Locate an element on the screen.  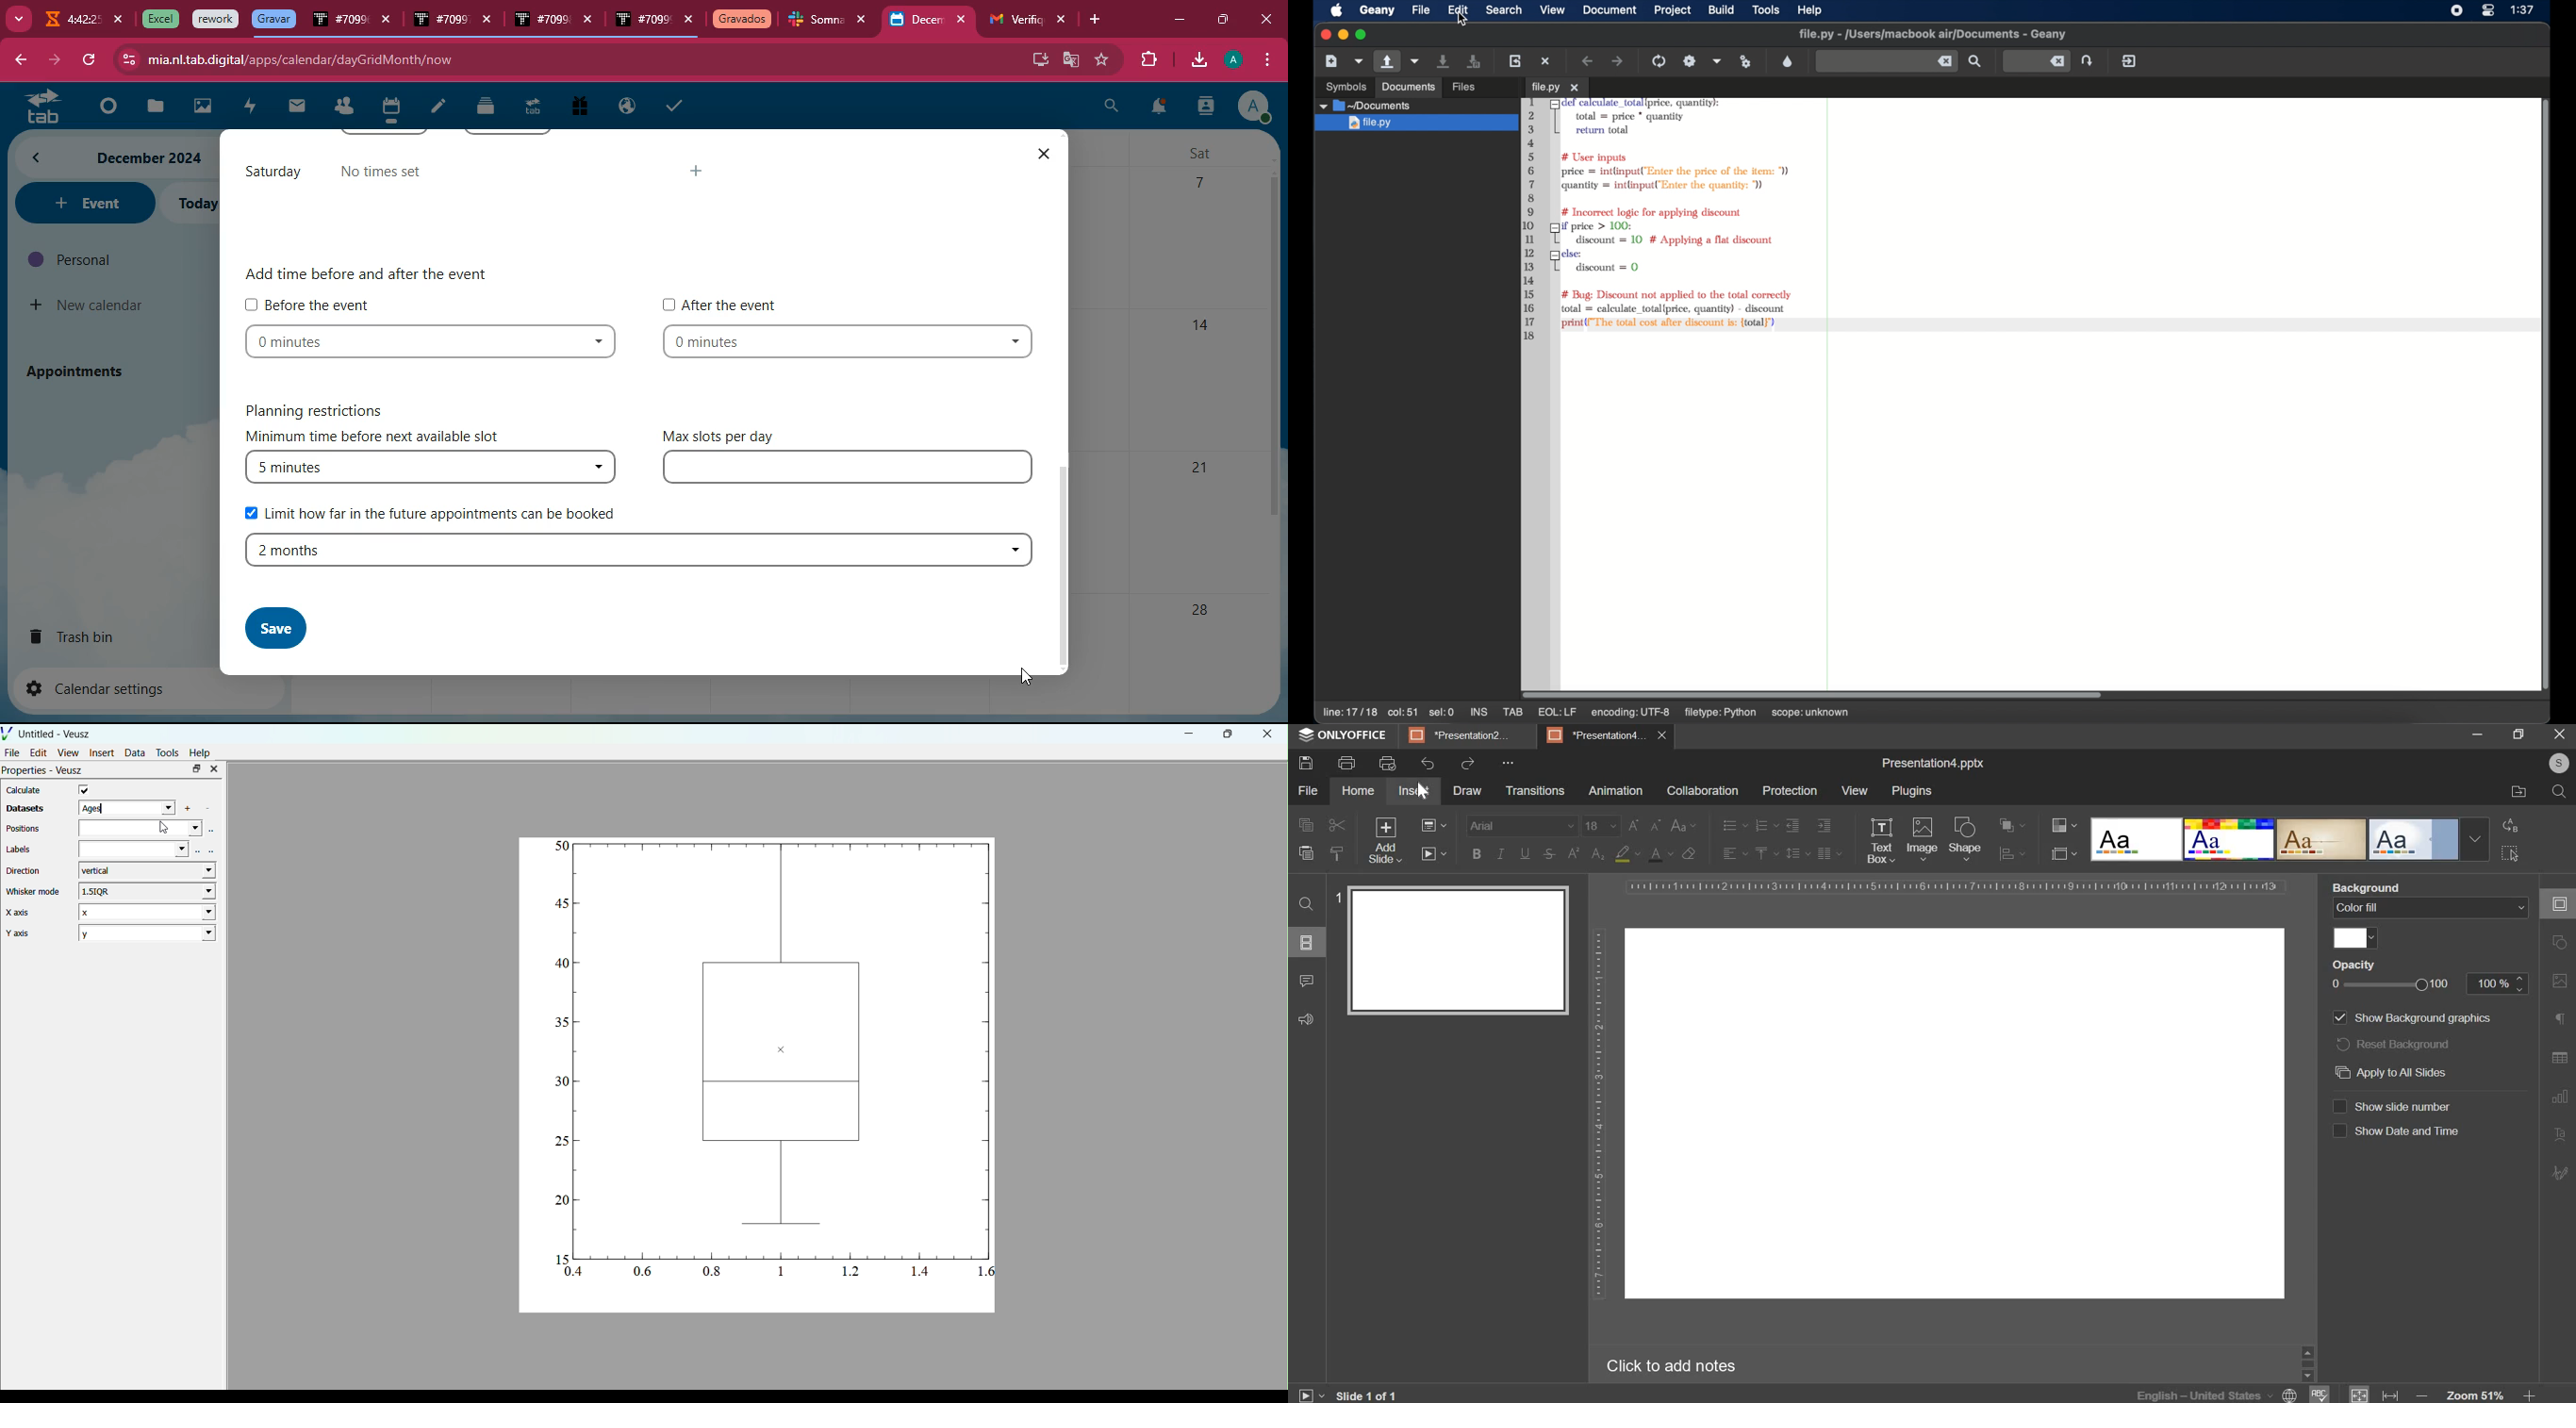
insert is located at coordinates (1413, 791).